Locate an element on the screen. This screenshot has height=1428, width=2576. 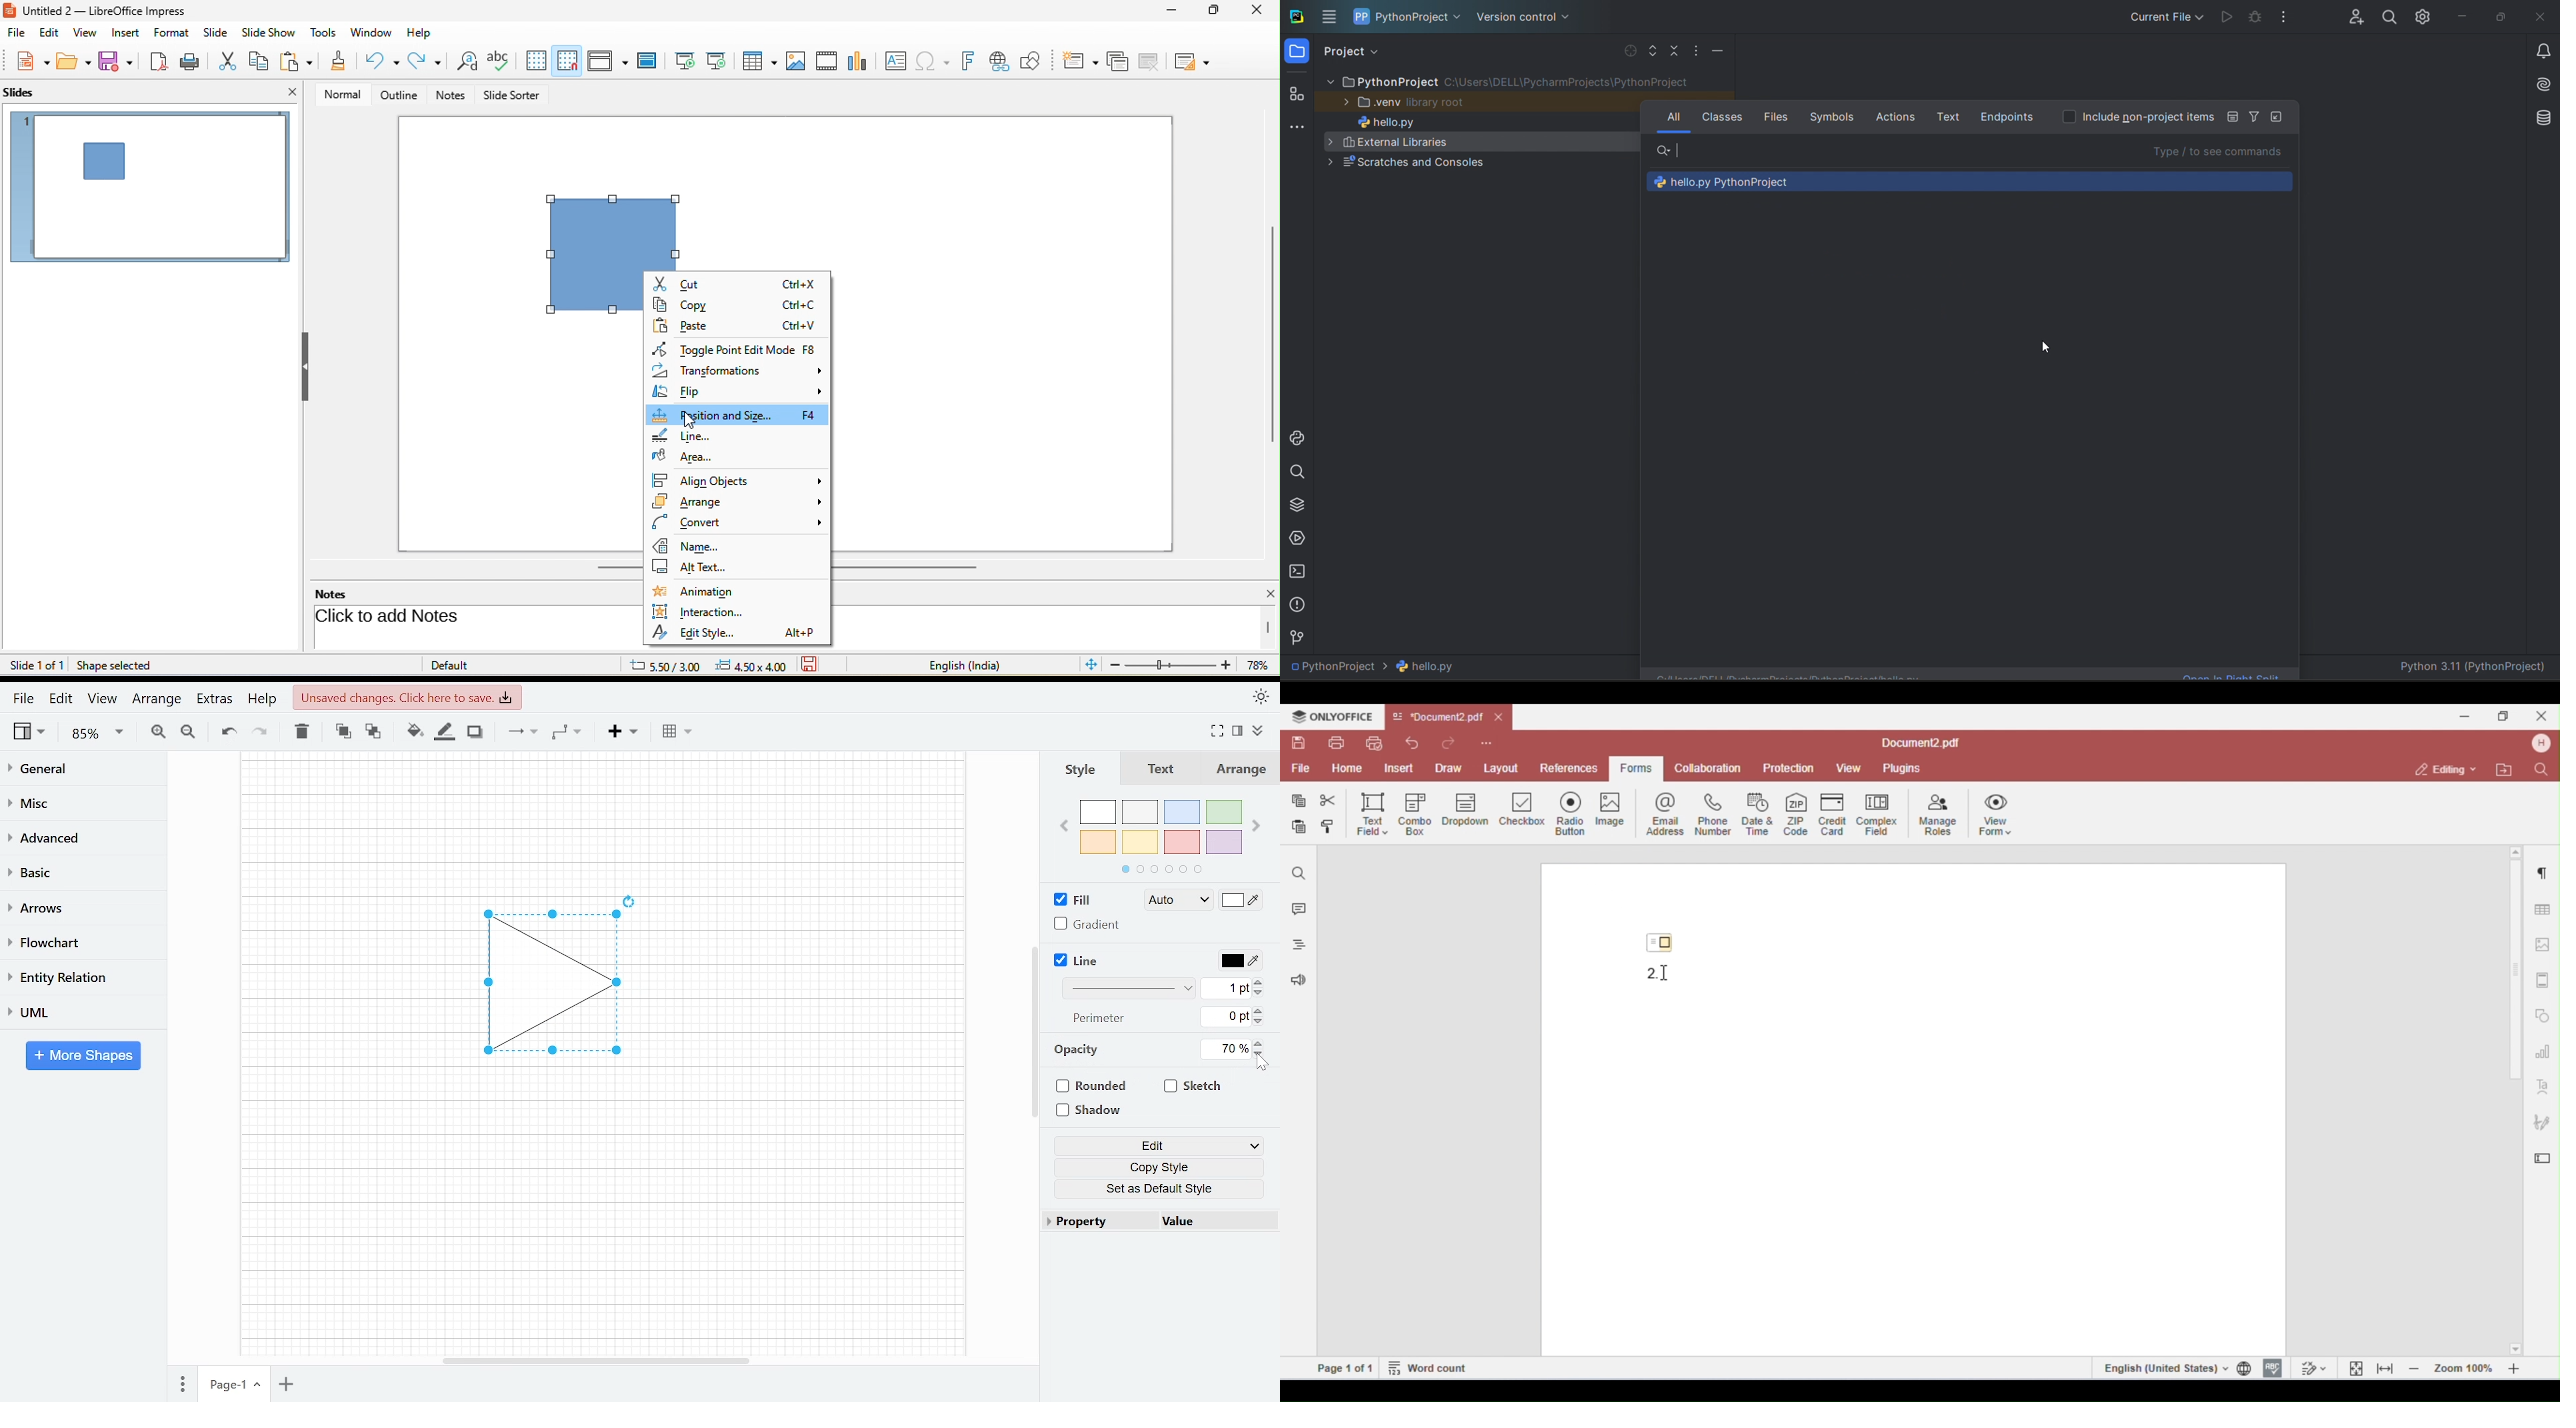
print is located at coordinates (193, 61).